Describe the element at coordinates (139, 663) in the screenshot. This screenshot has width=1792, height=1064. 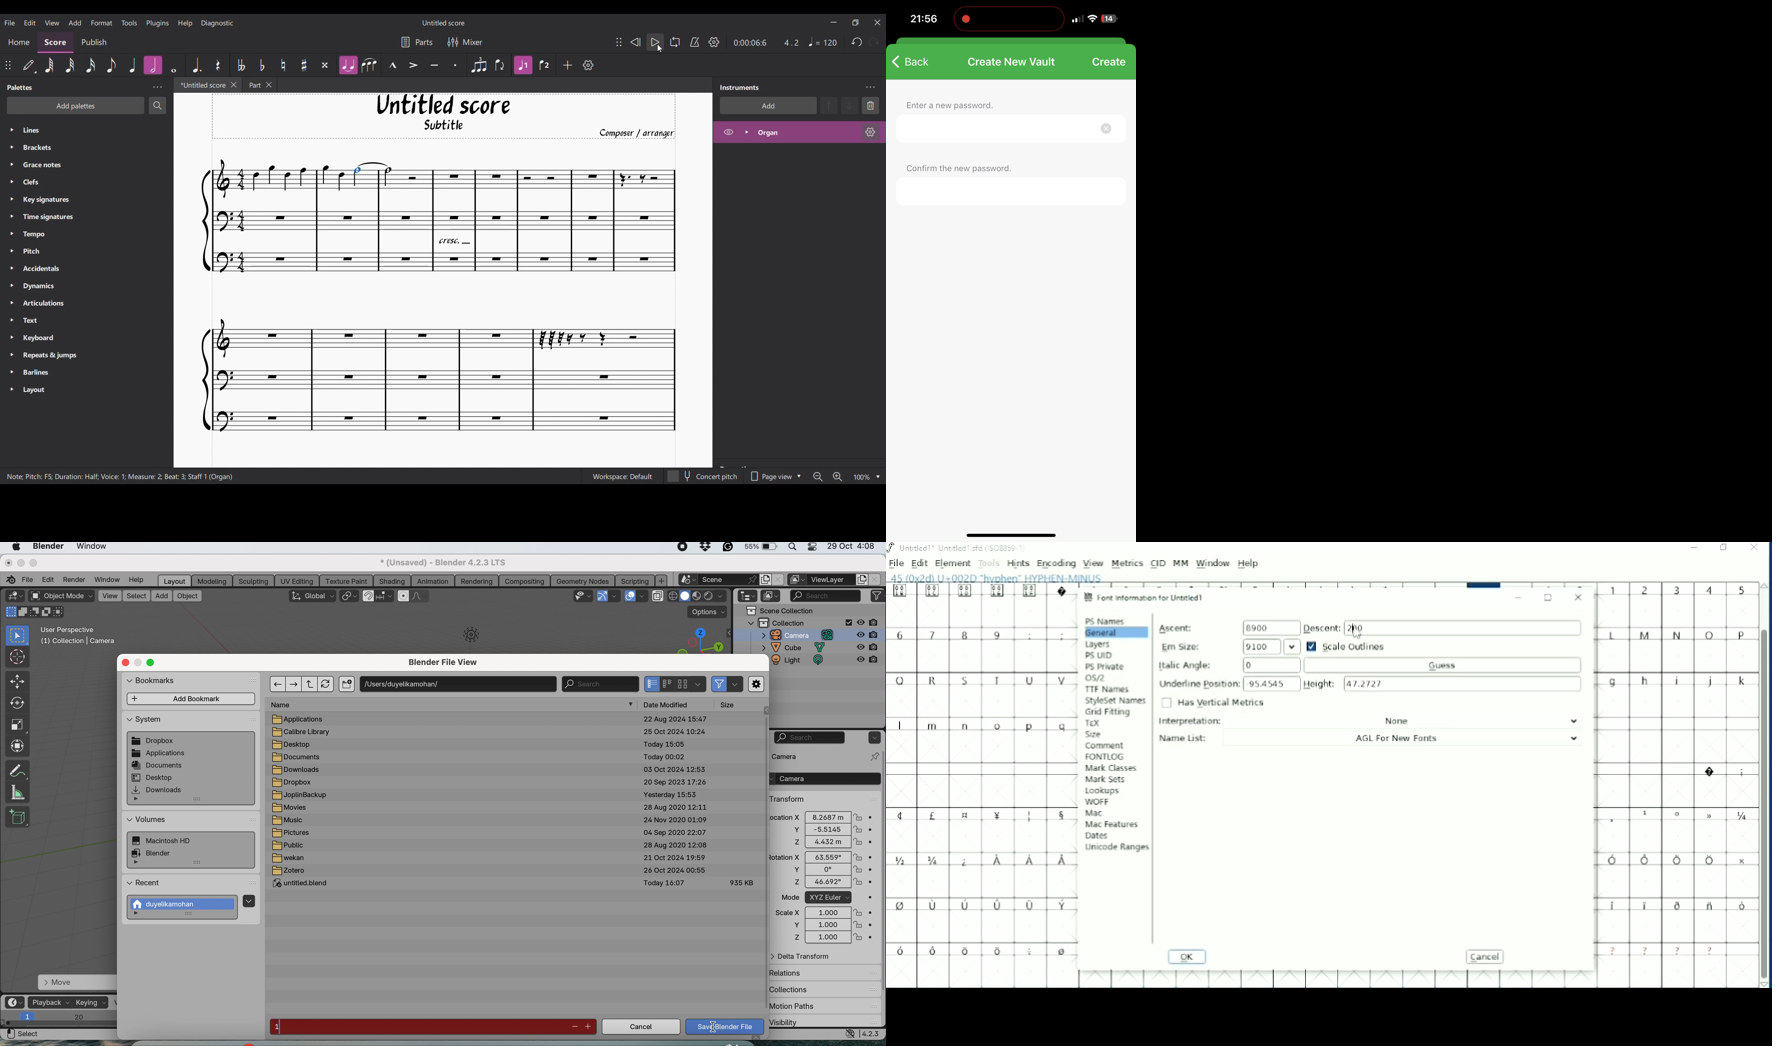
I see `minimize` at that location.